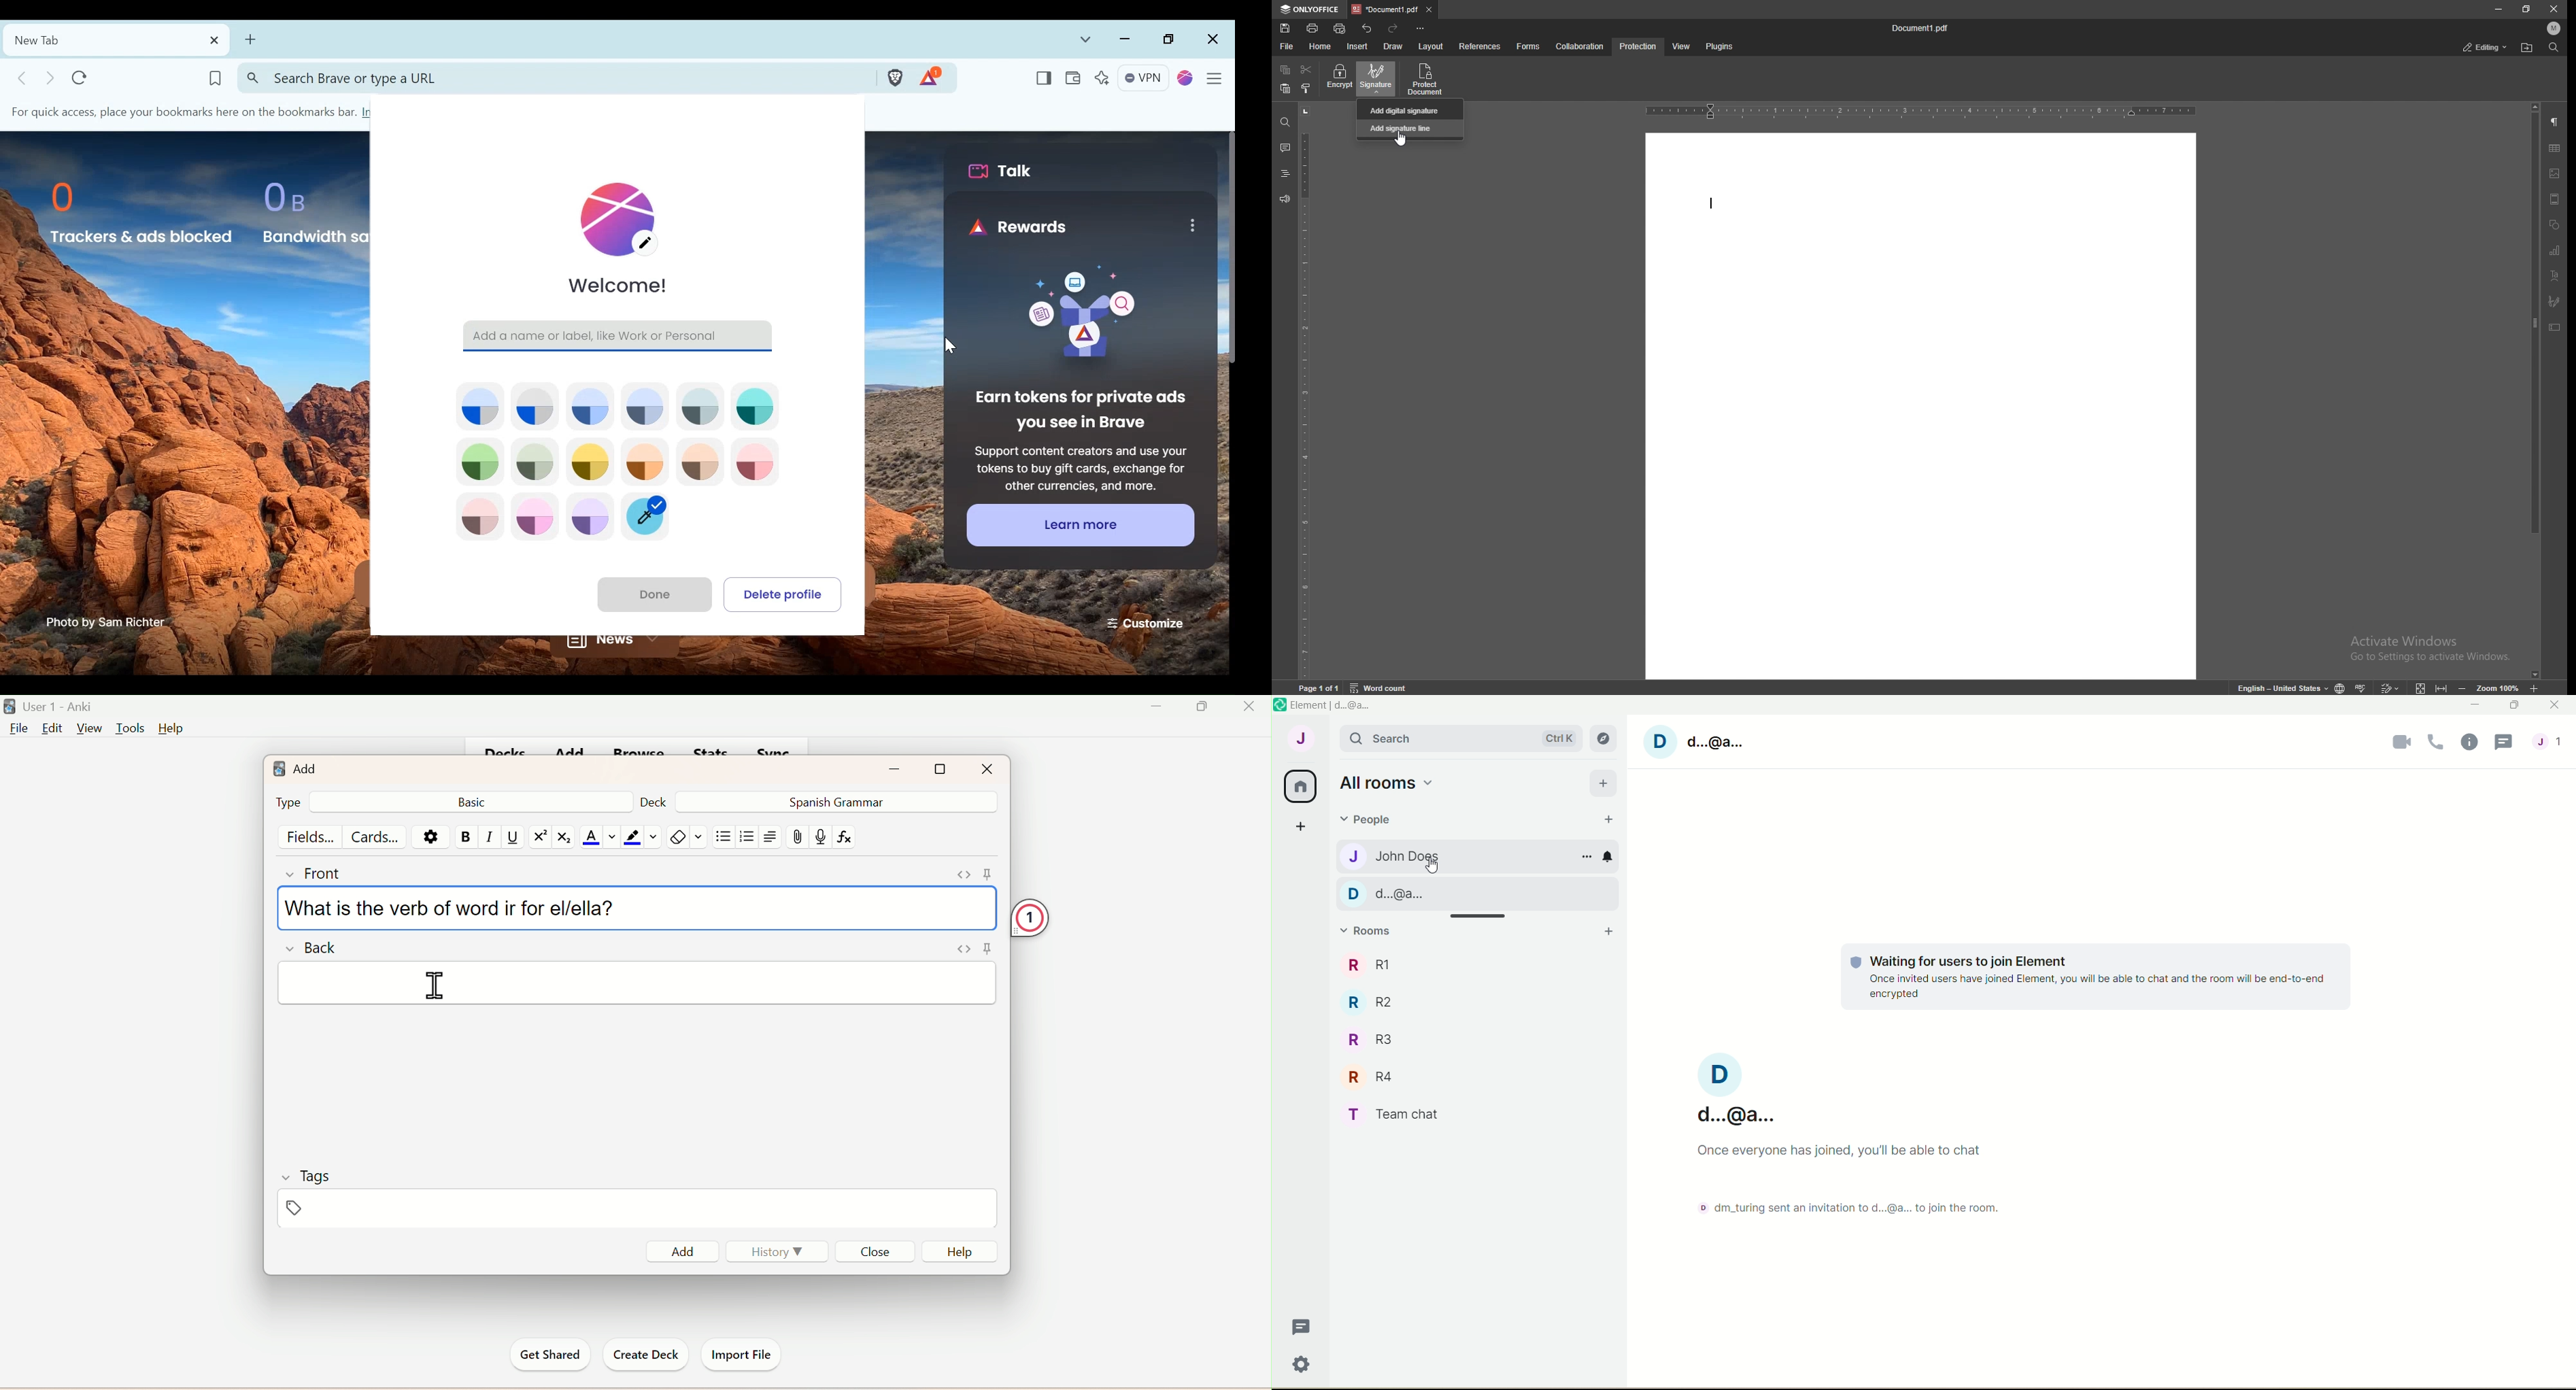  I want to click on paragraph, so click(2554, 123).